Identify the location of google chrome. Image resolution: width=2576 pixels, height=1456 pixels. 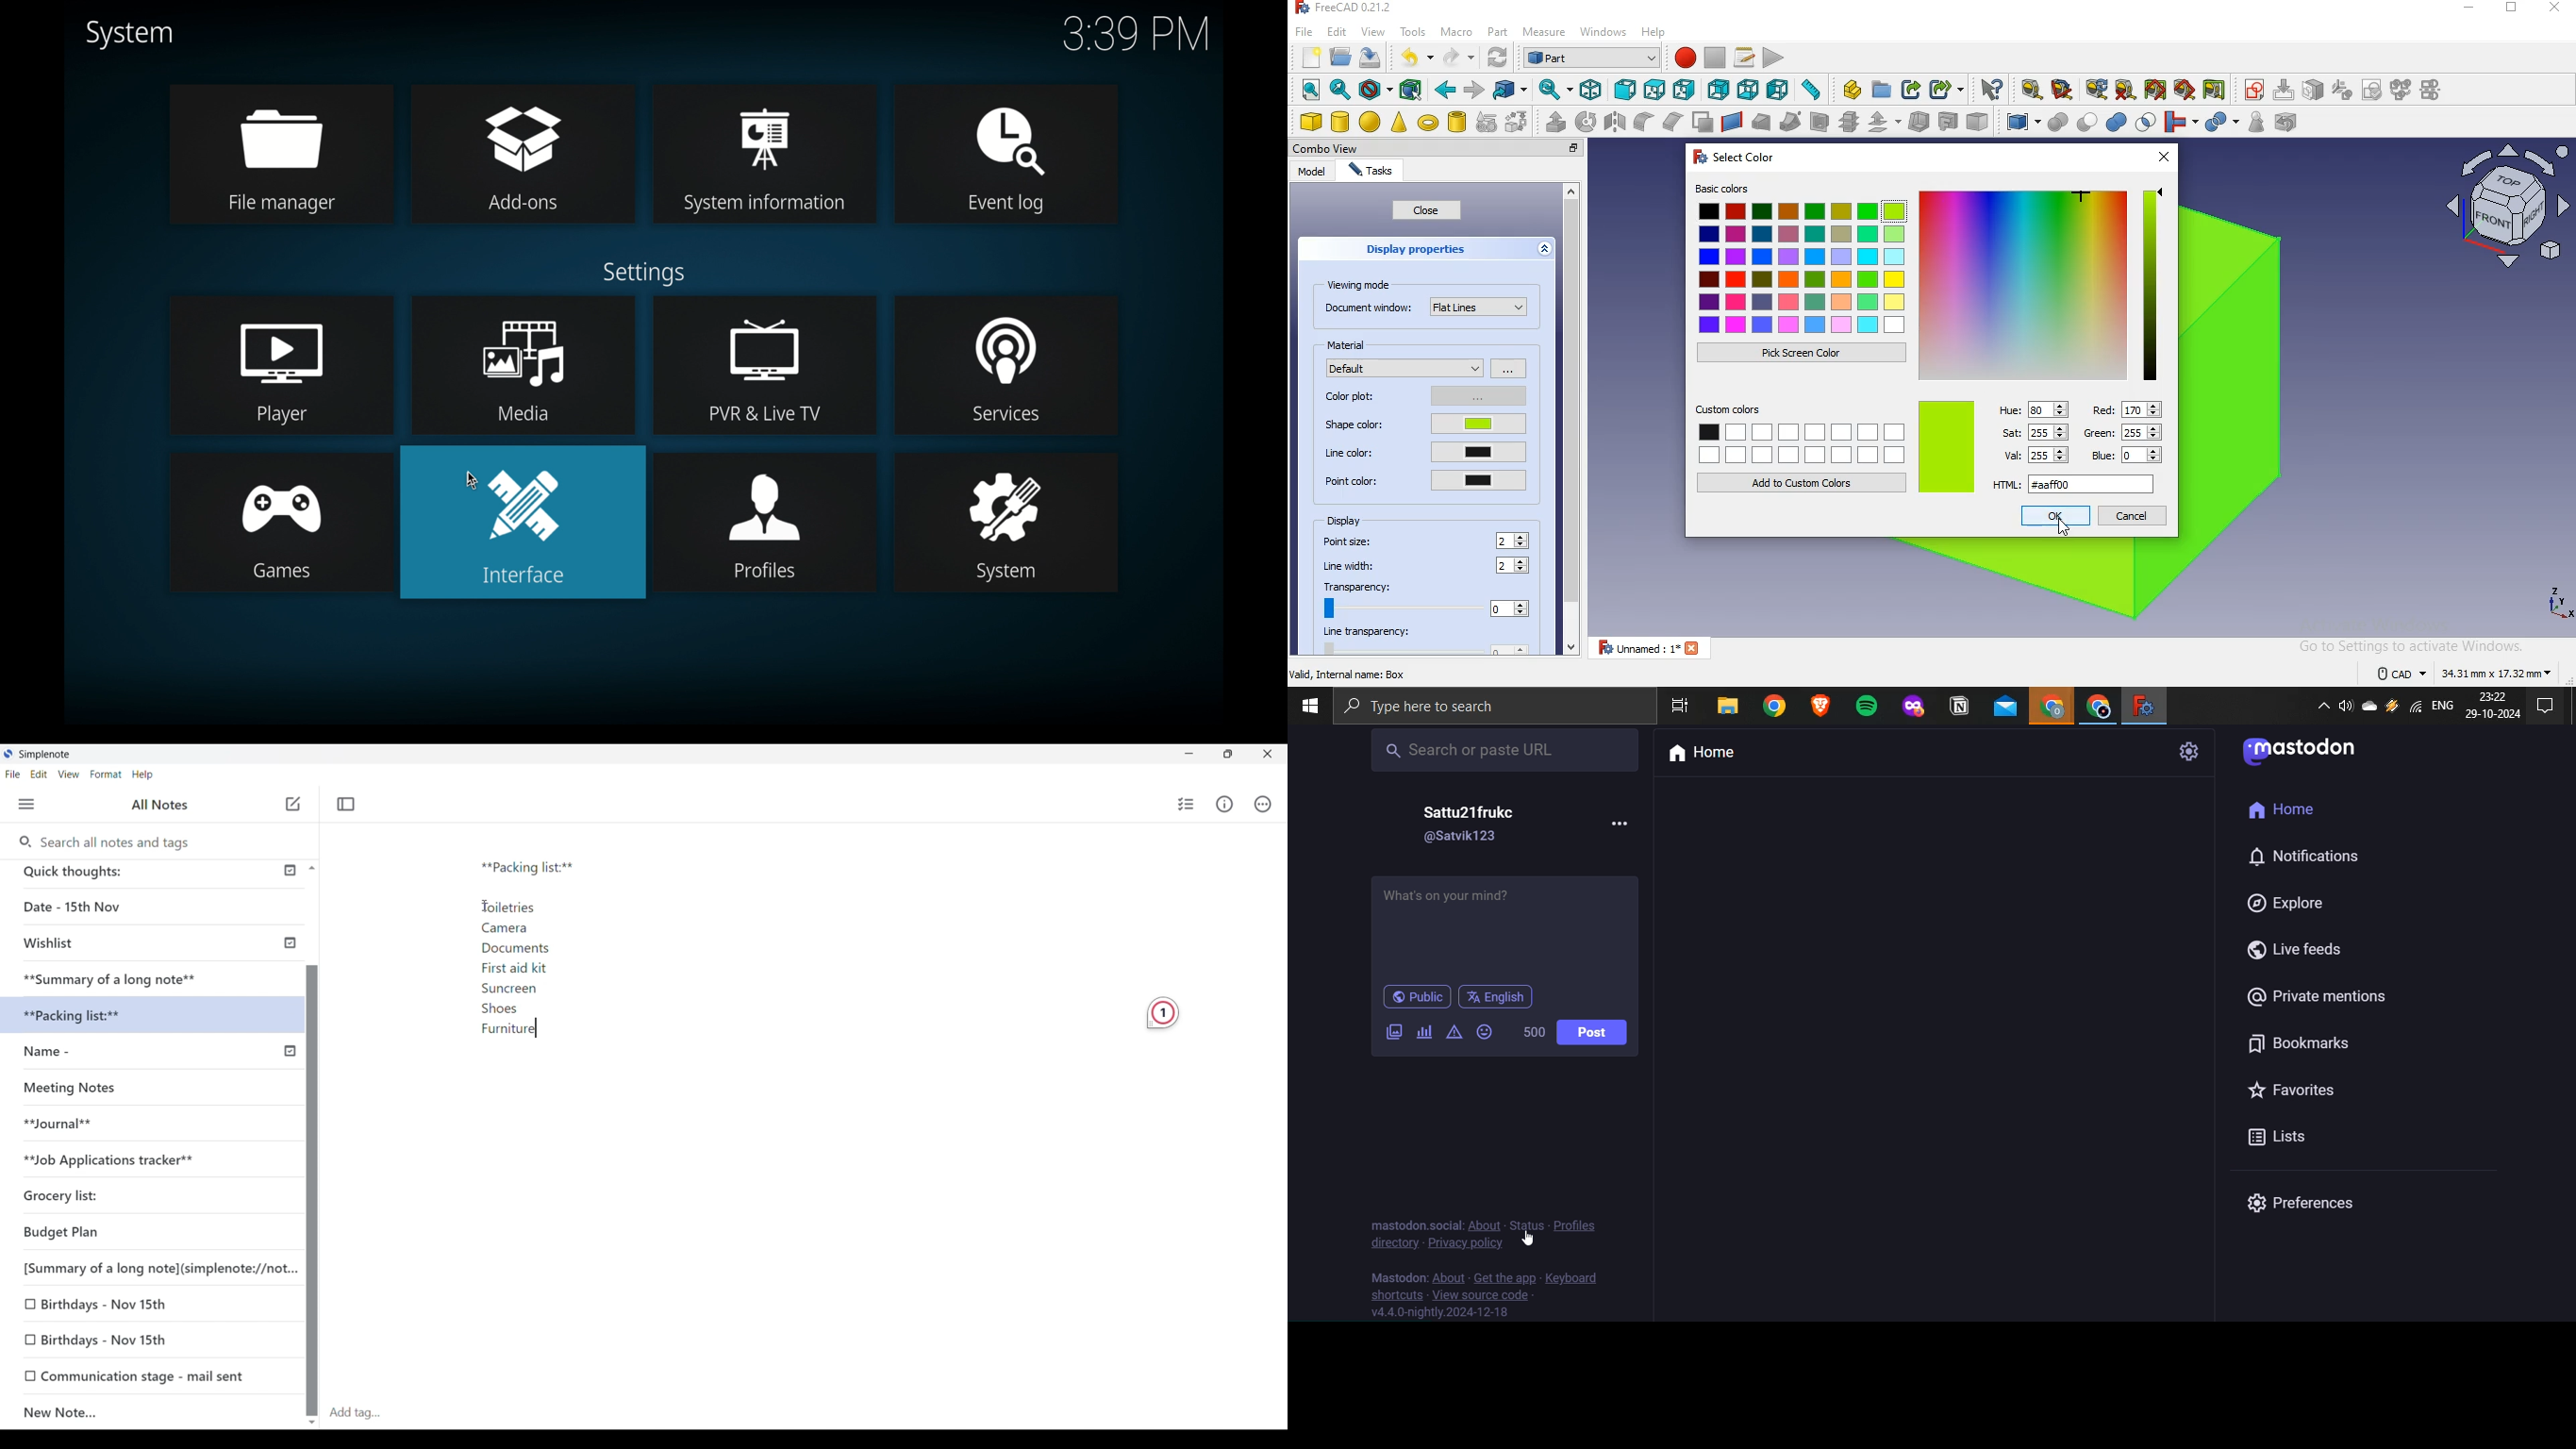
(1774, 707).